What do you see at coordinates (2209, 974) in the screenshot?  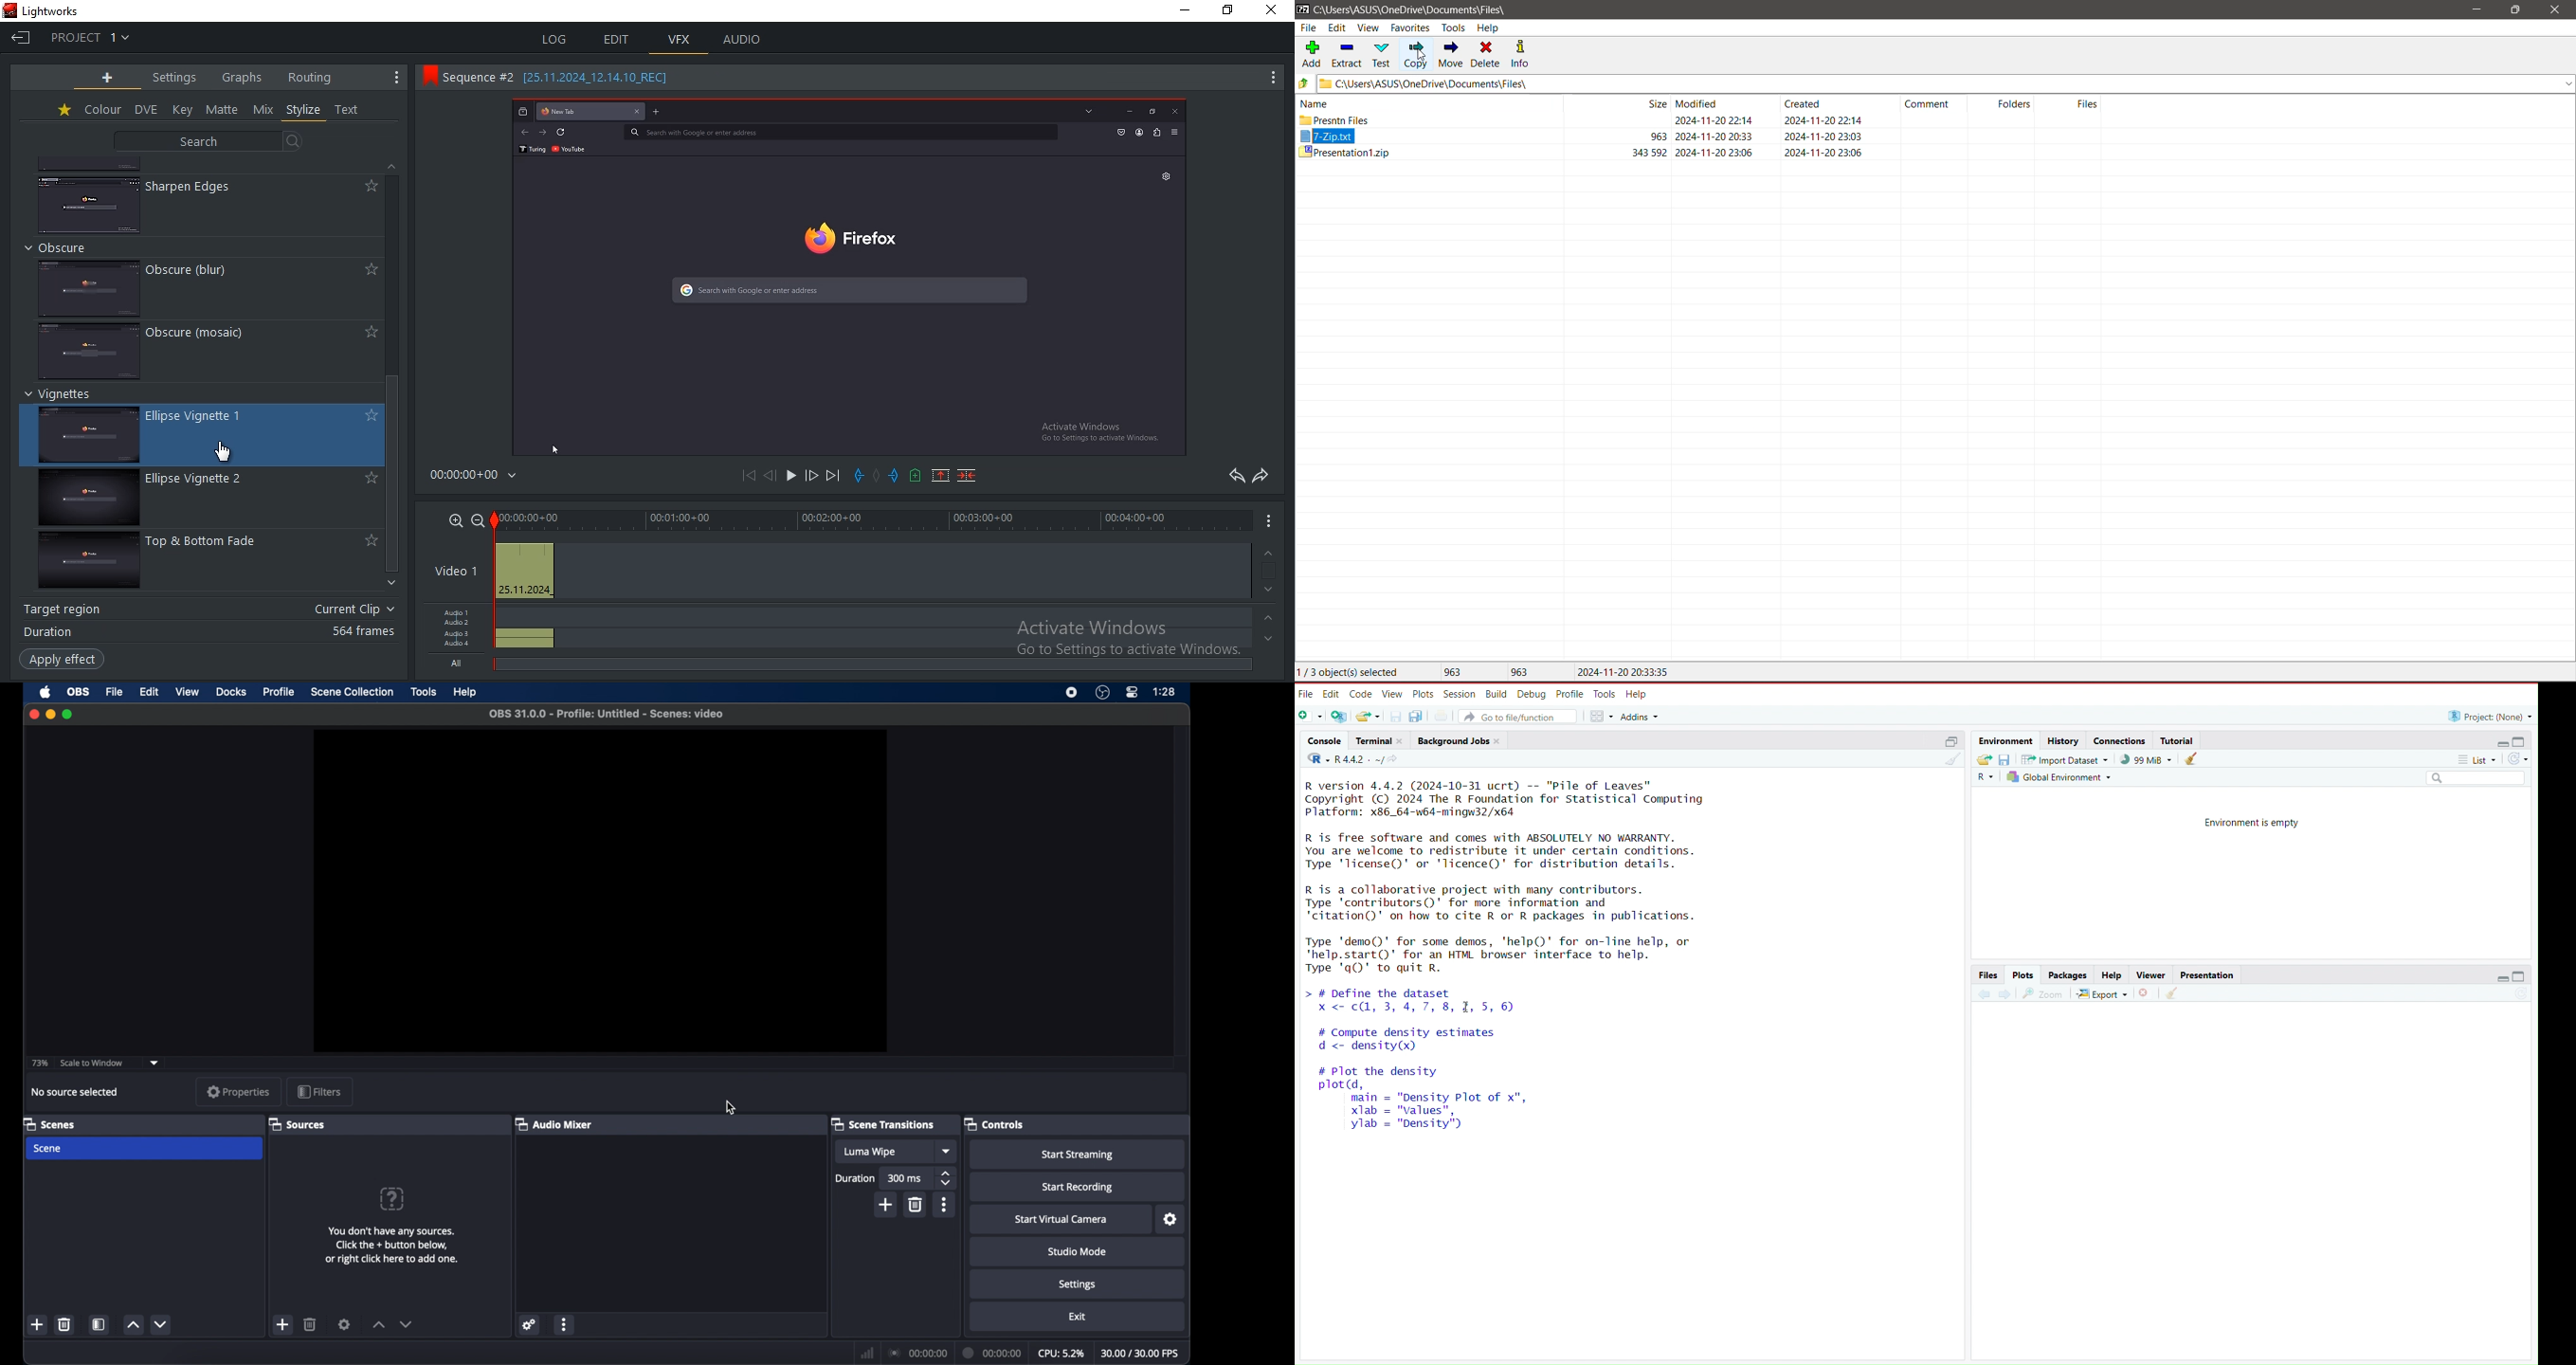 I see `presentation` at bounding box center [2209, 974].